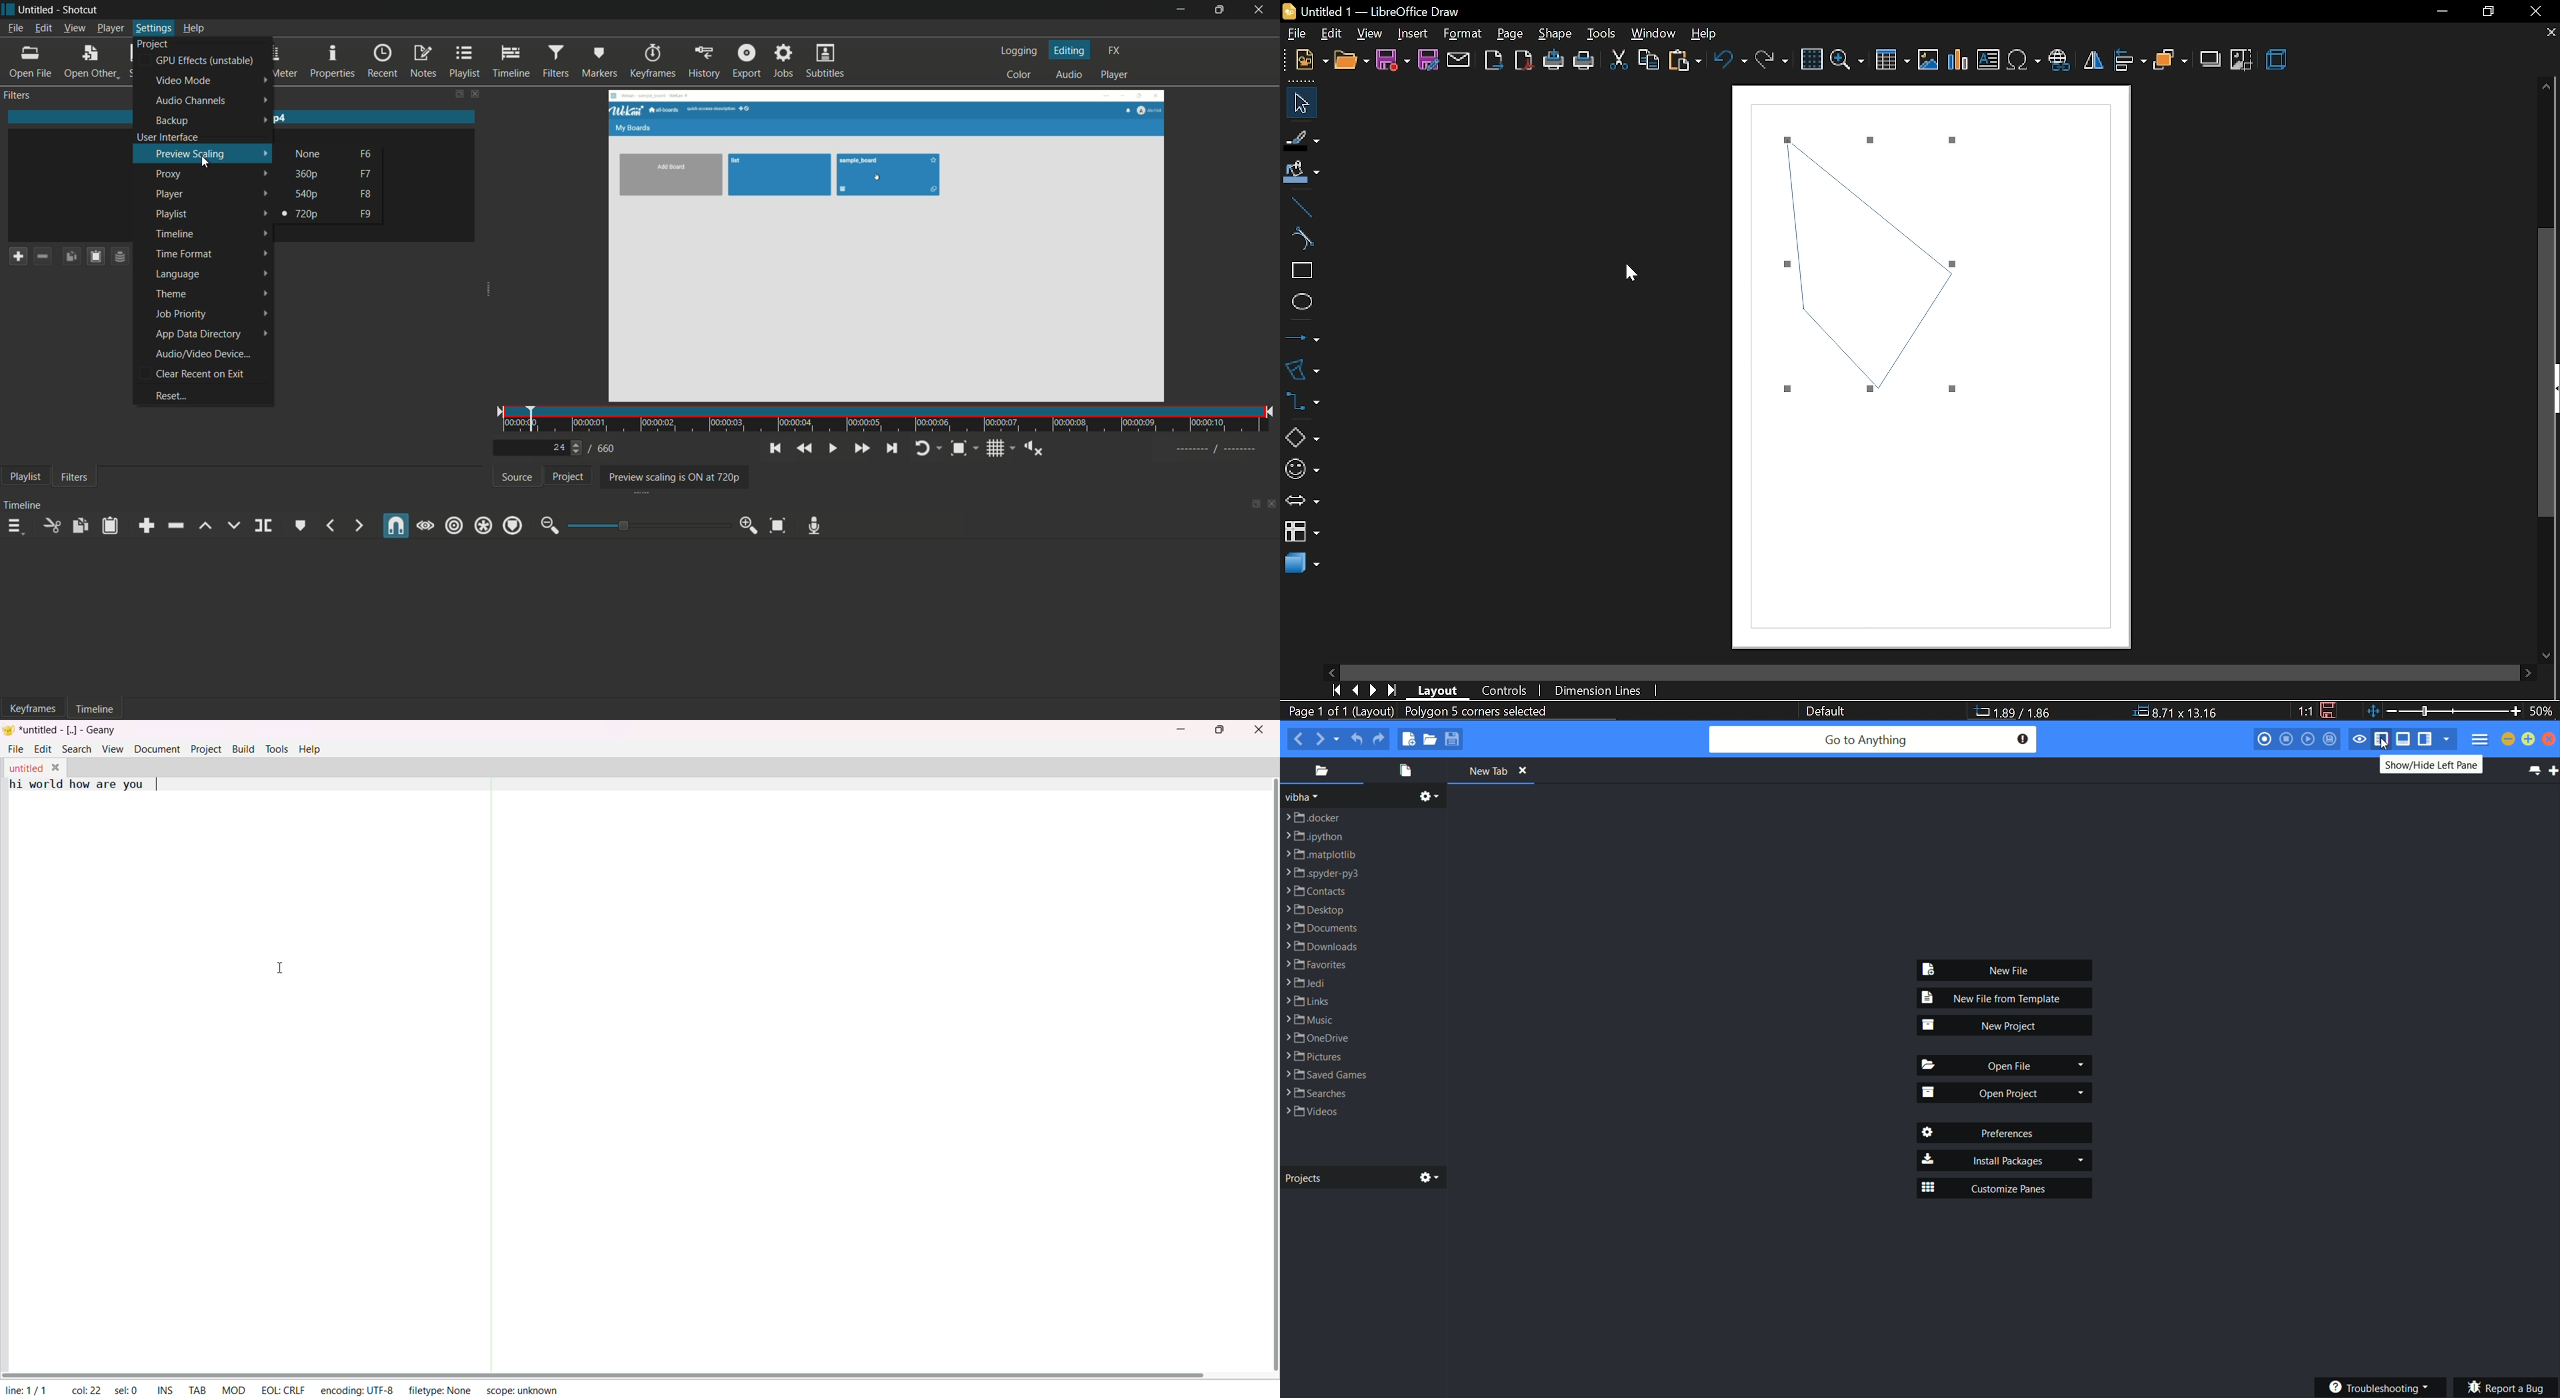 The height and width of the screenshot is (1400, 2576). Describe the element at coordinates (1291, 12) in the screenshot. I see `logo Libre` at that location.